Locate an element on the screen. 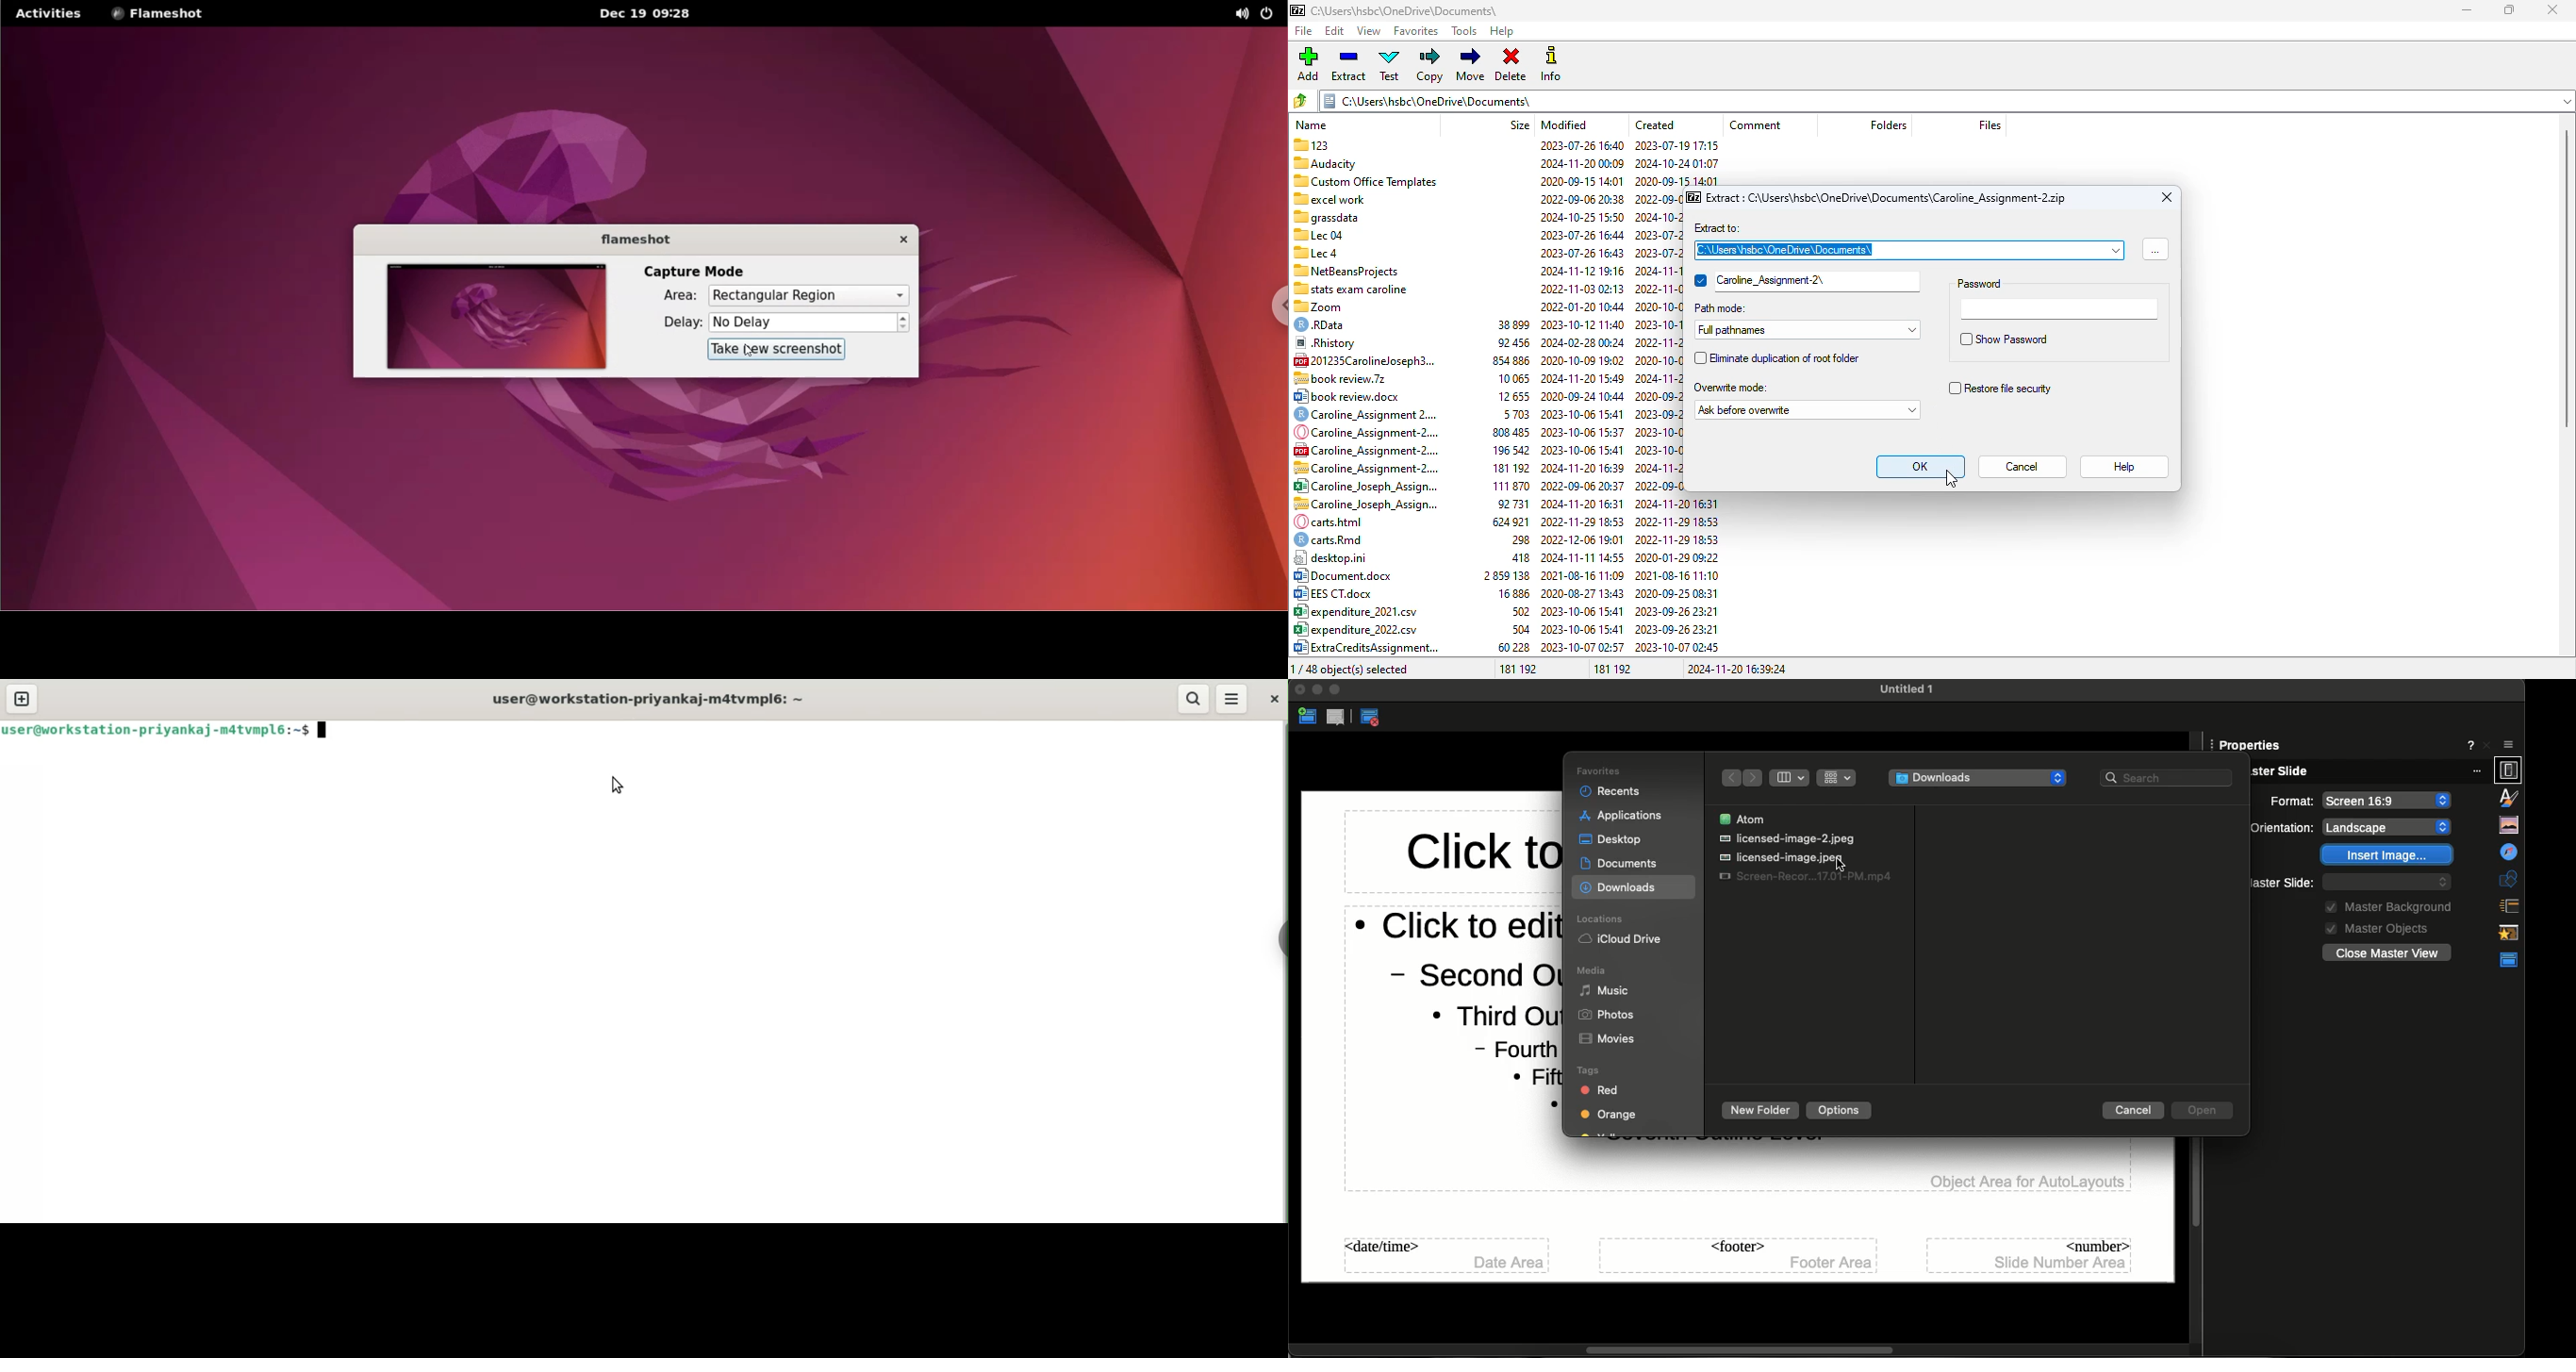 The height and width of the screenshot is (1372, 2576). overwrite mode is located at coordinates (1730, 387).